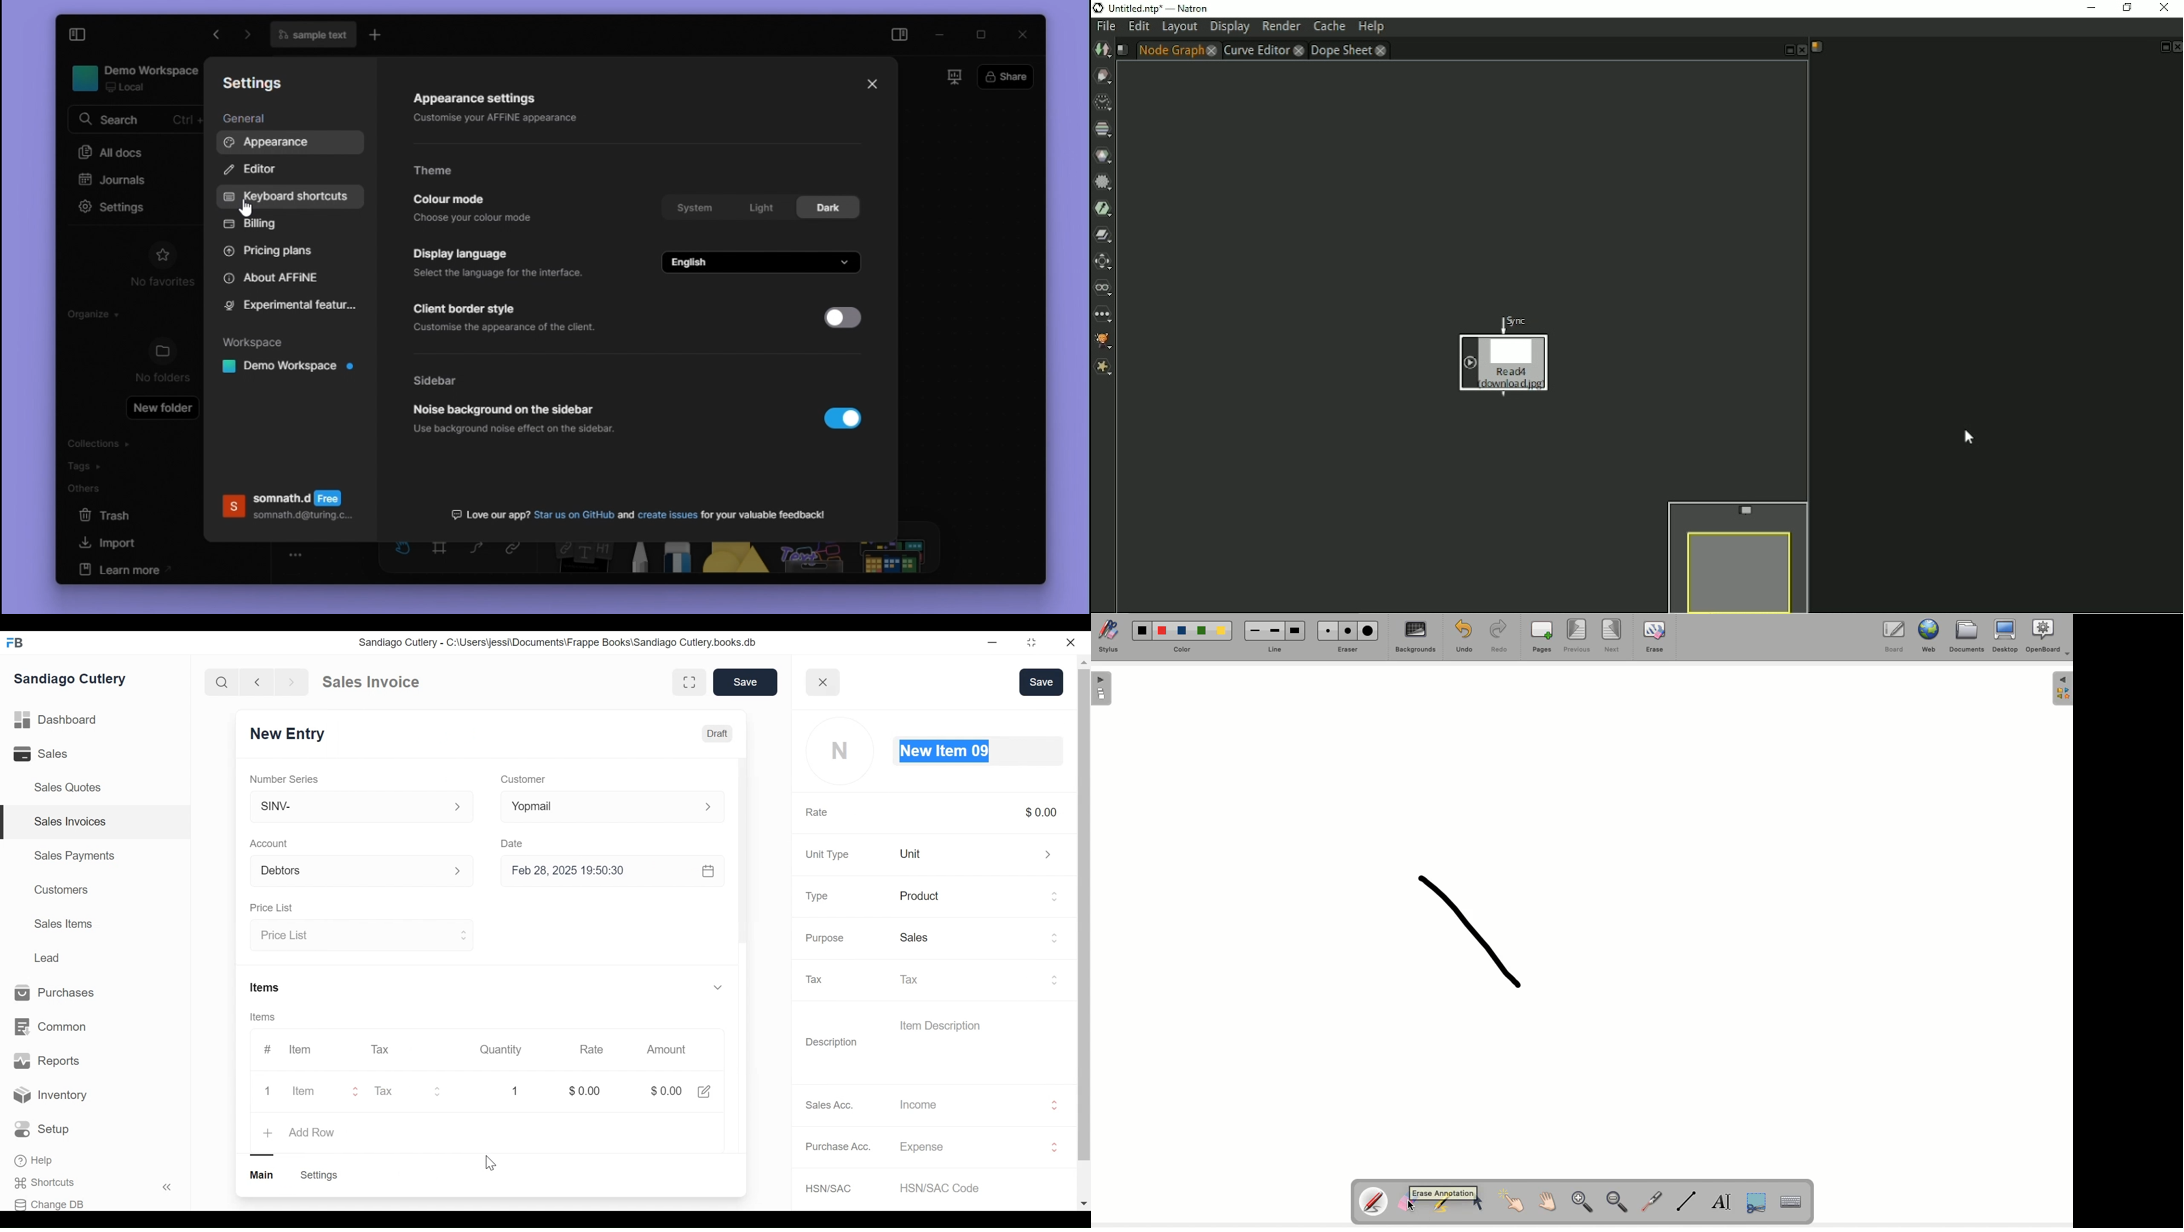 The height and width of the screenshot is (1232, 2184). What do you see at coordinates (527, 779) in the screenshot?
I see `Customer` at bounding box center [527, 779].